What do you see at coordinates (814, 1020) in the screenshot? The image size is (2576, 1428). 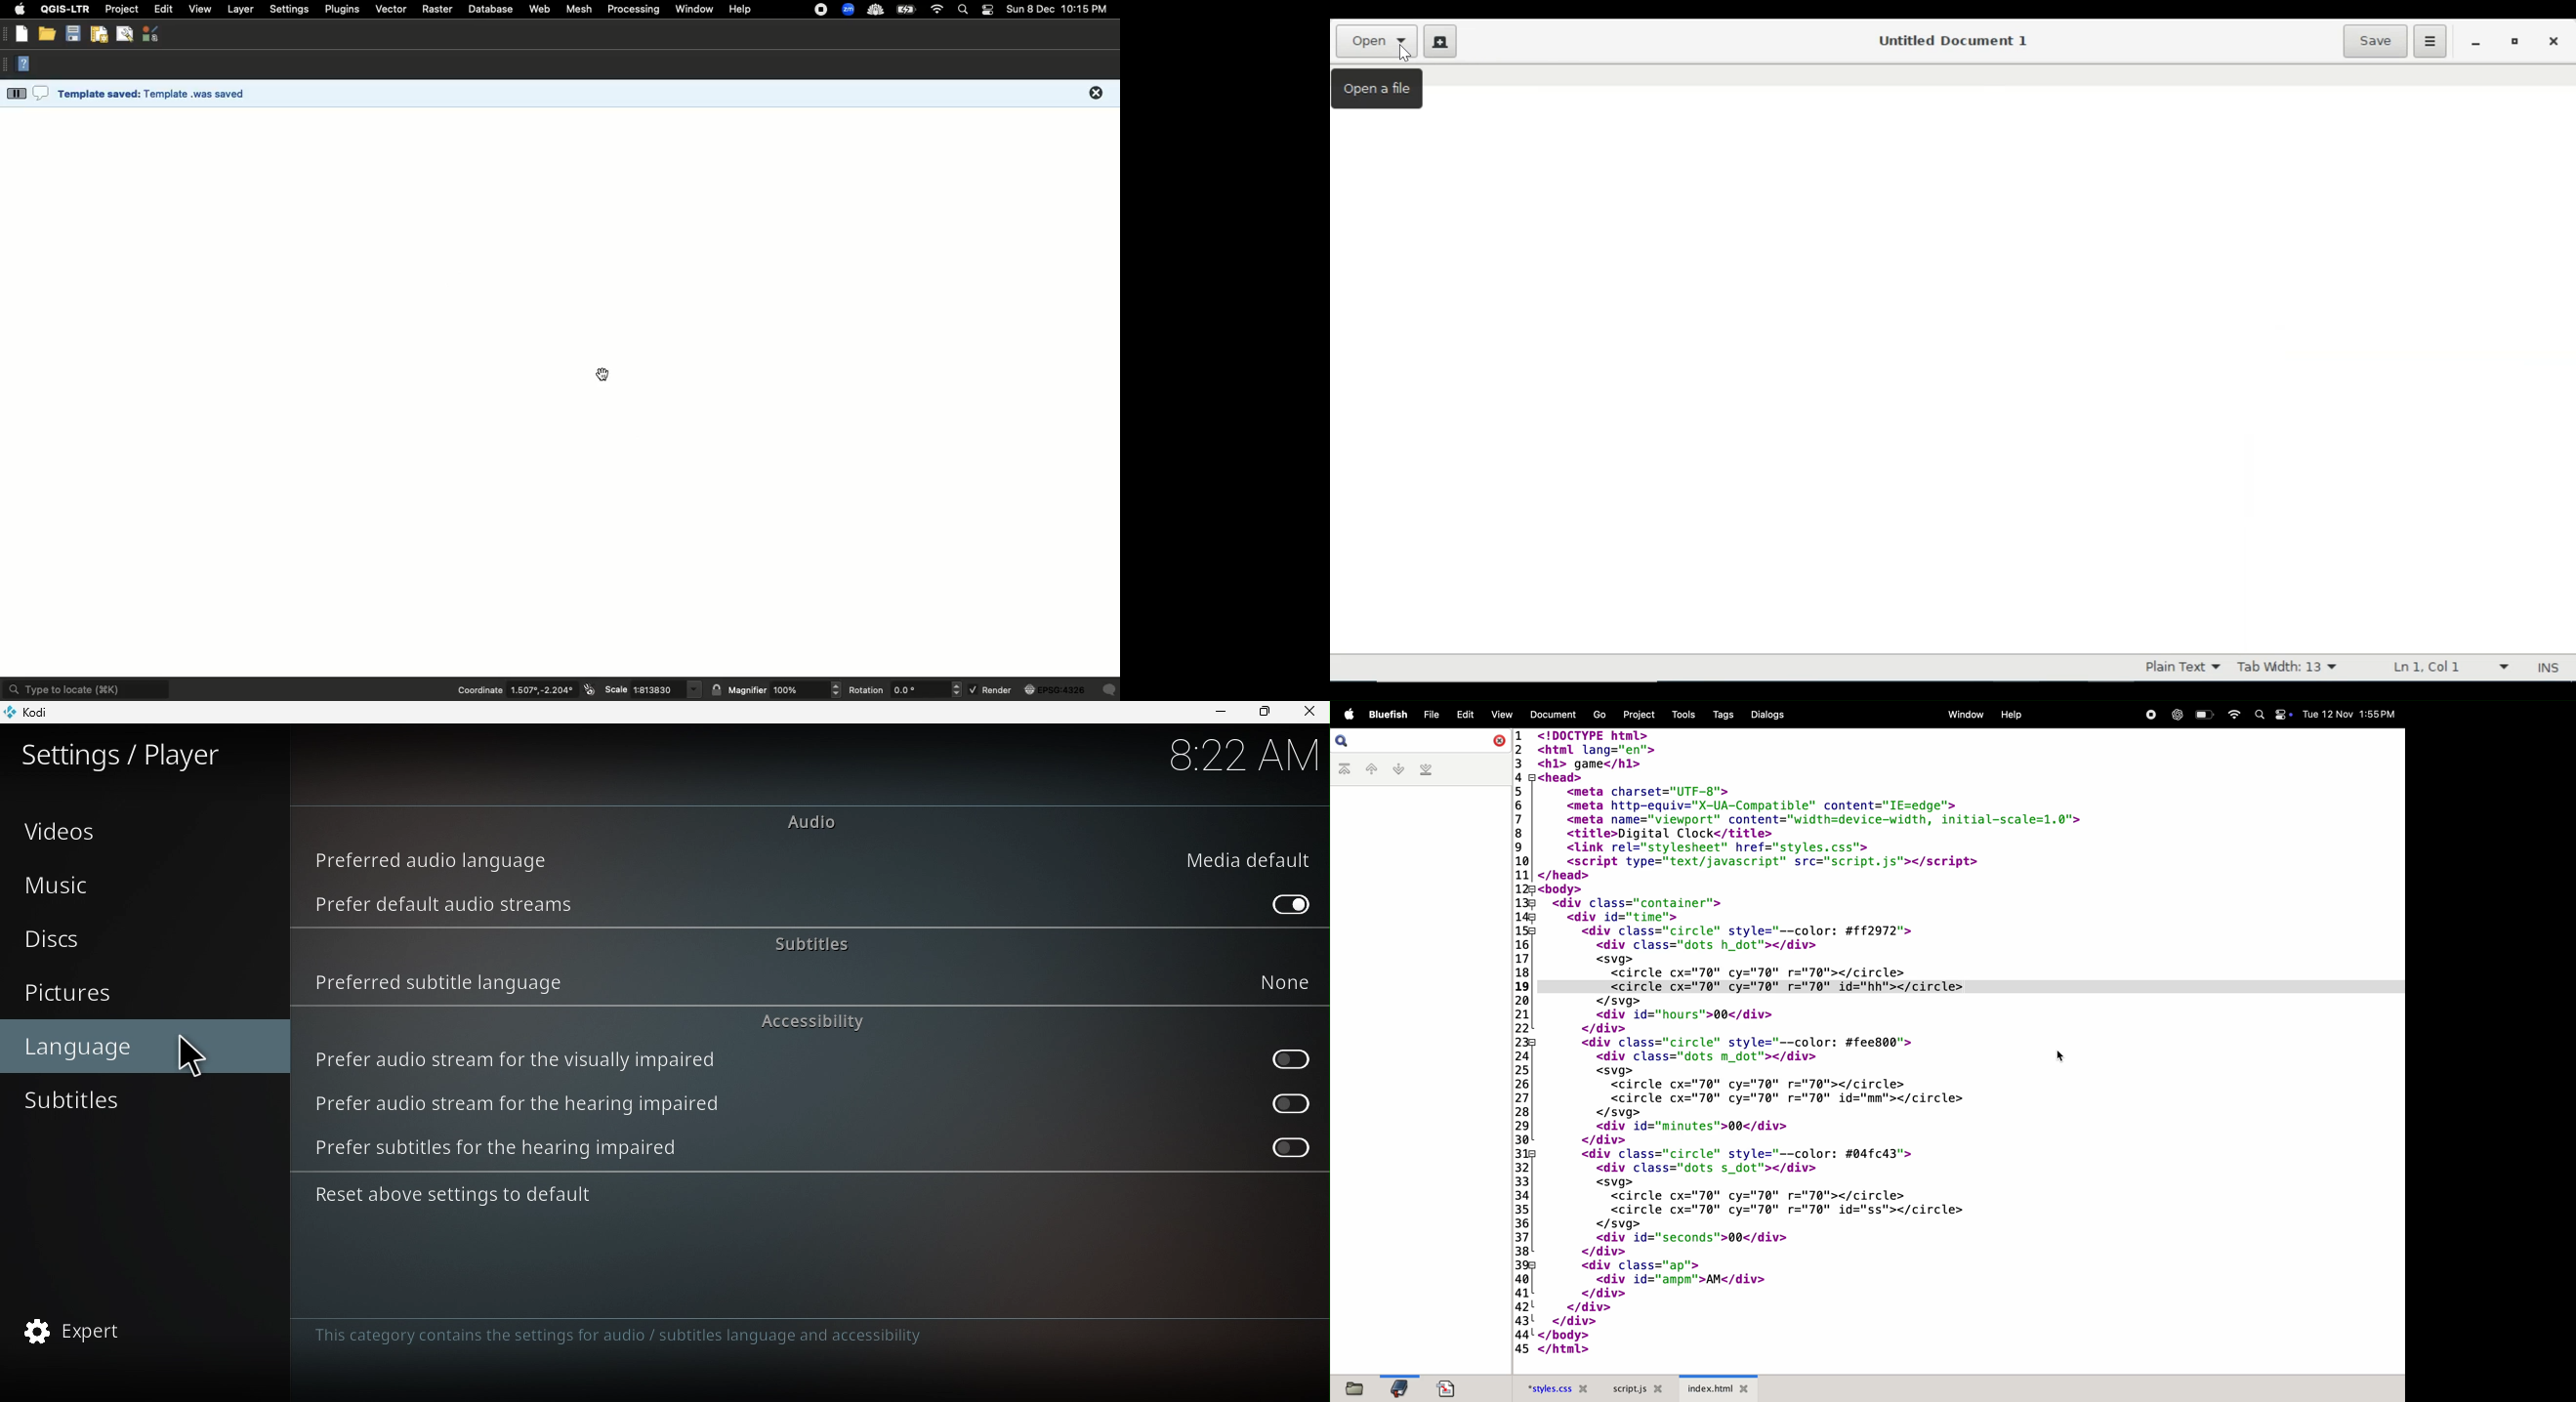 I see `Accessibility` at bounding box center [814, 1020].